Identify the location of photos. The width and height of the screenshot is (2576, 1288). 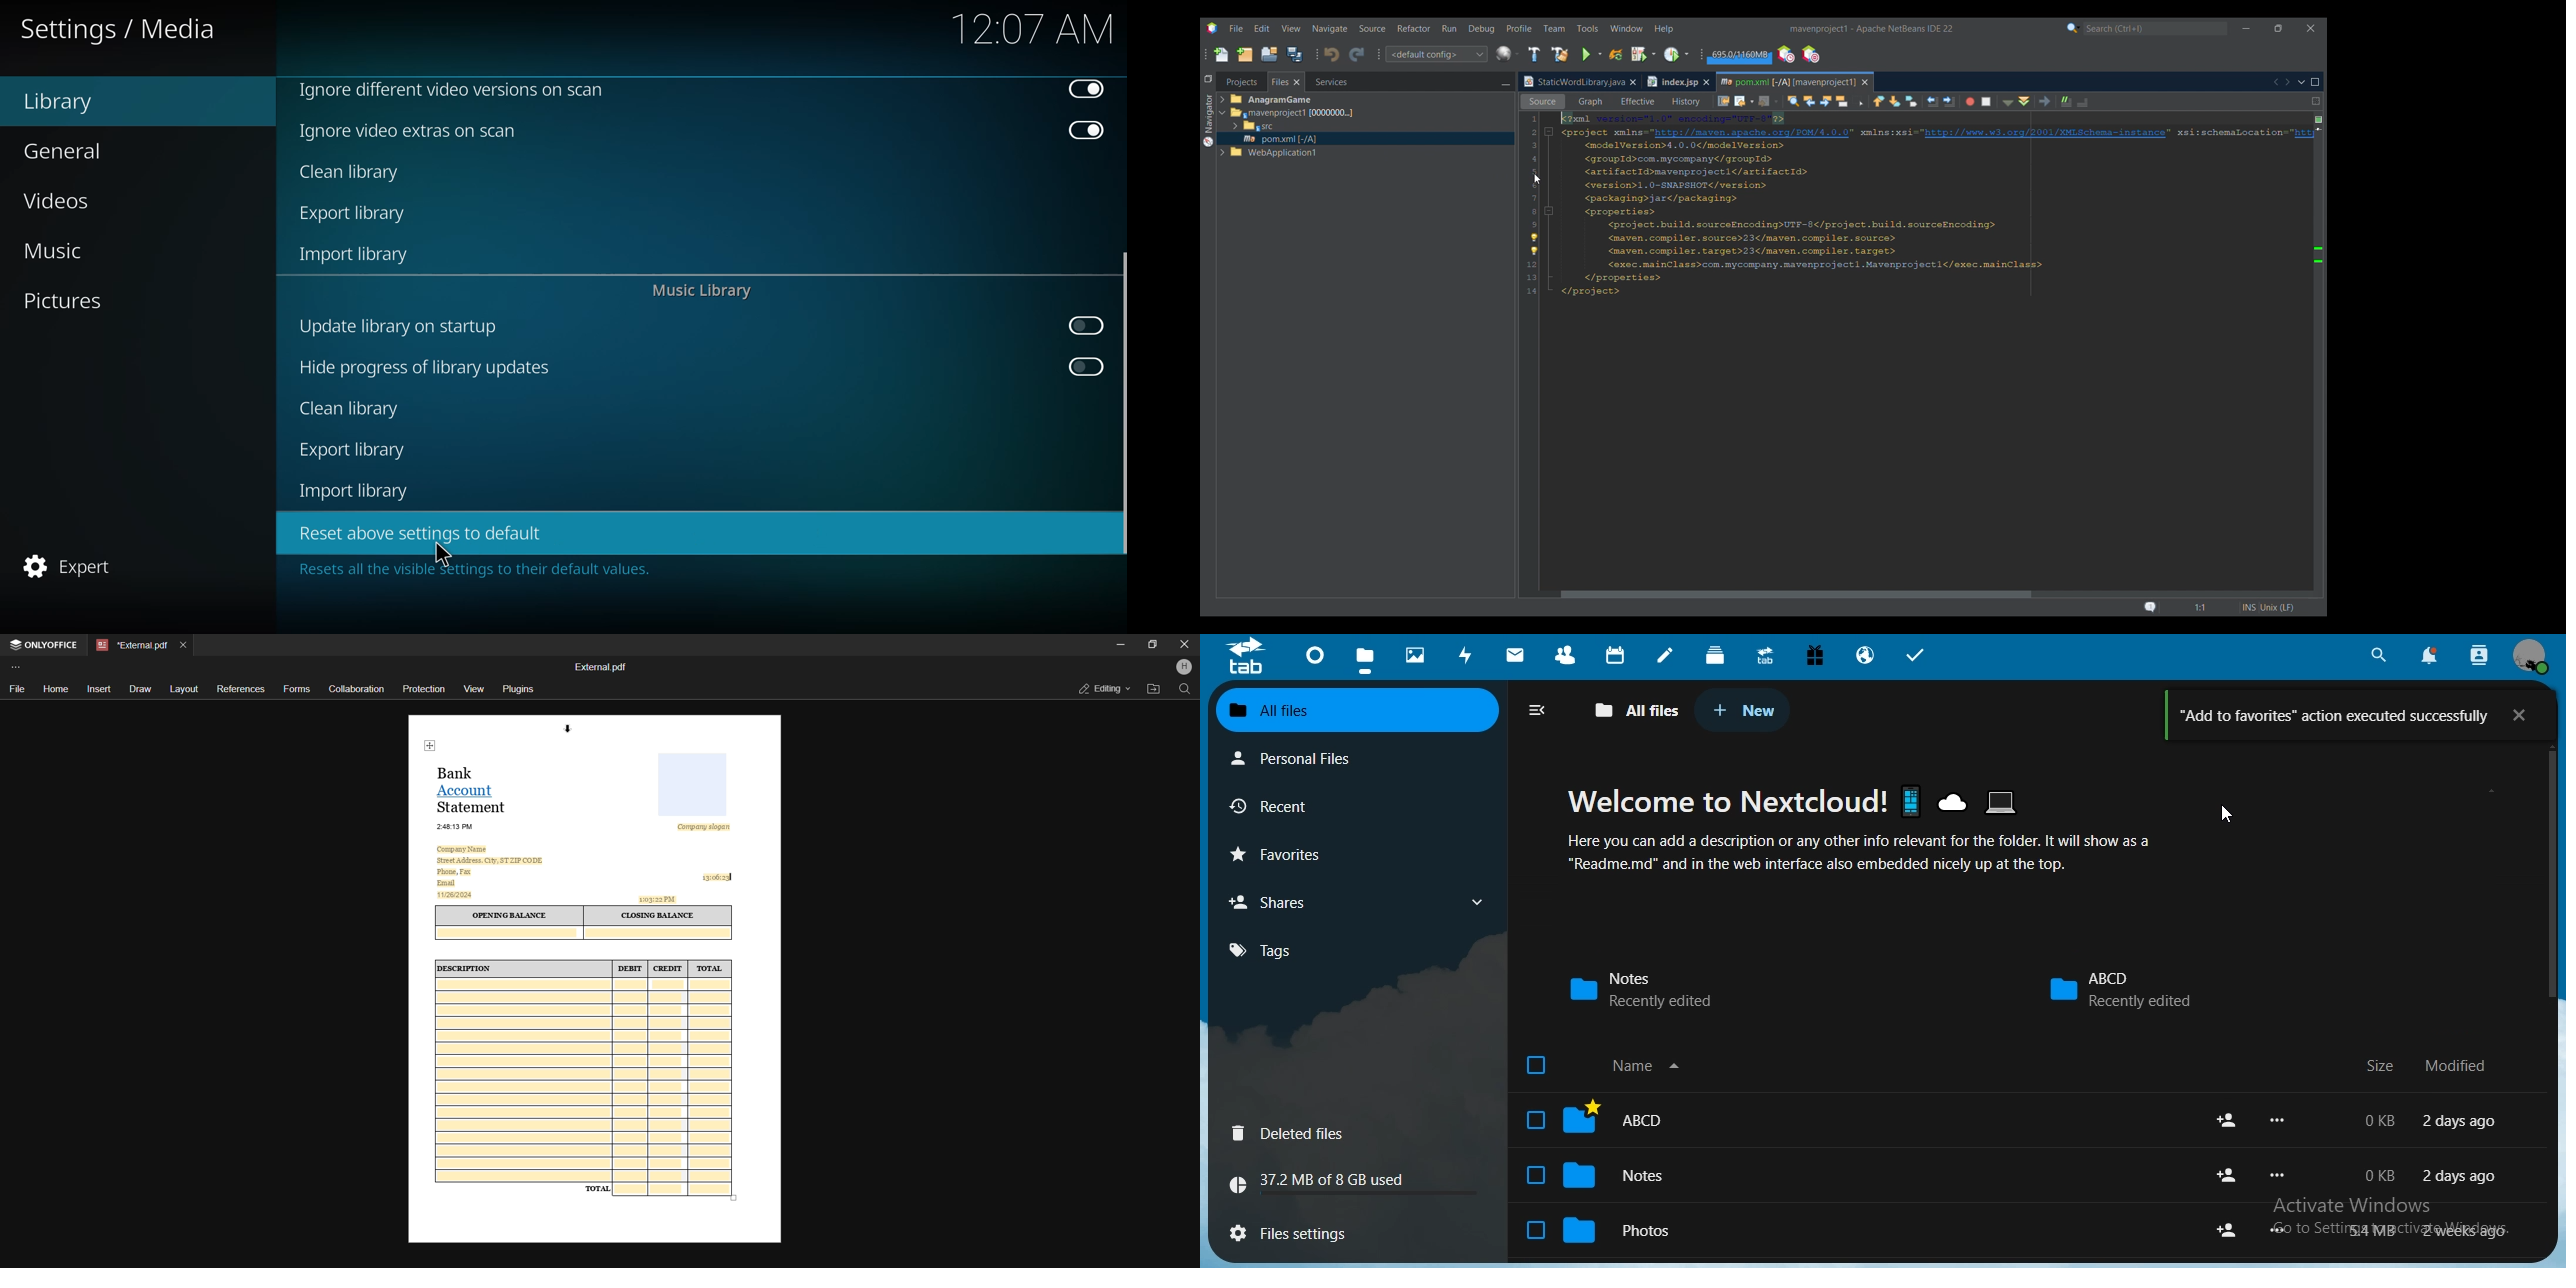
(1610, 1228).